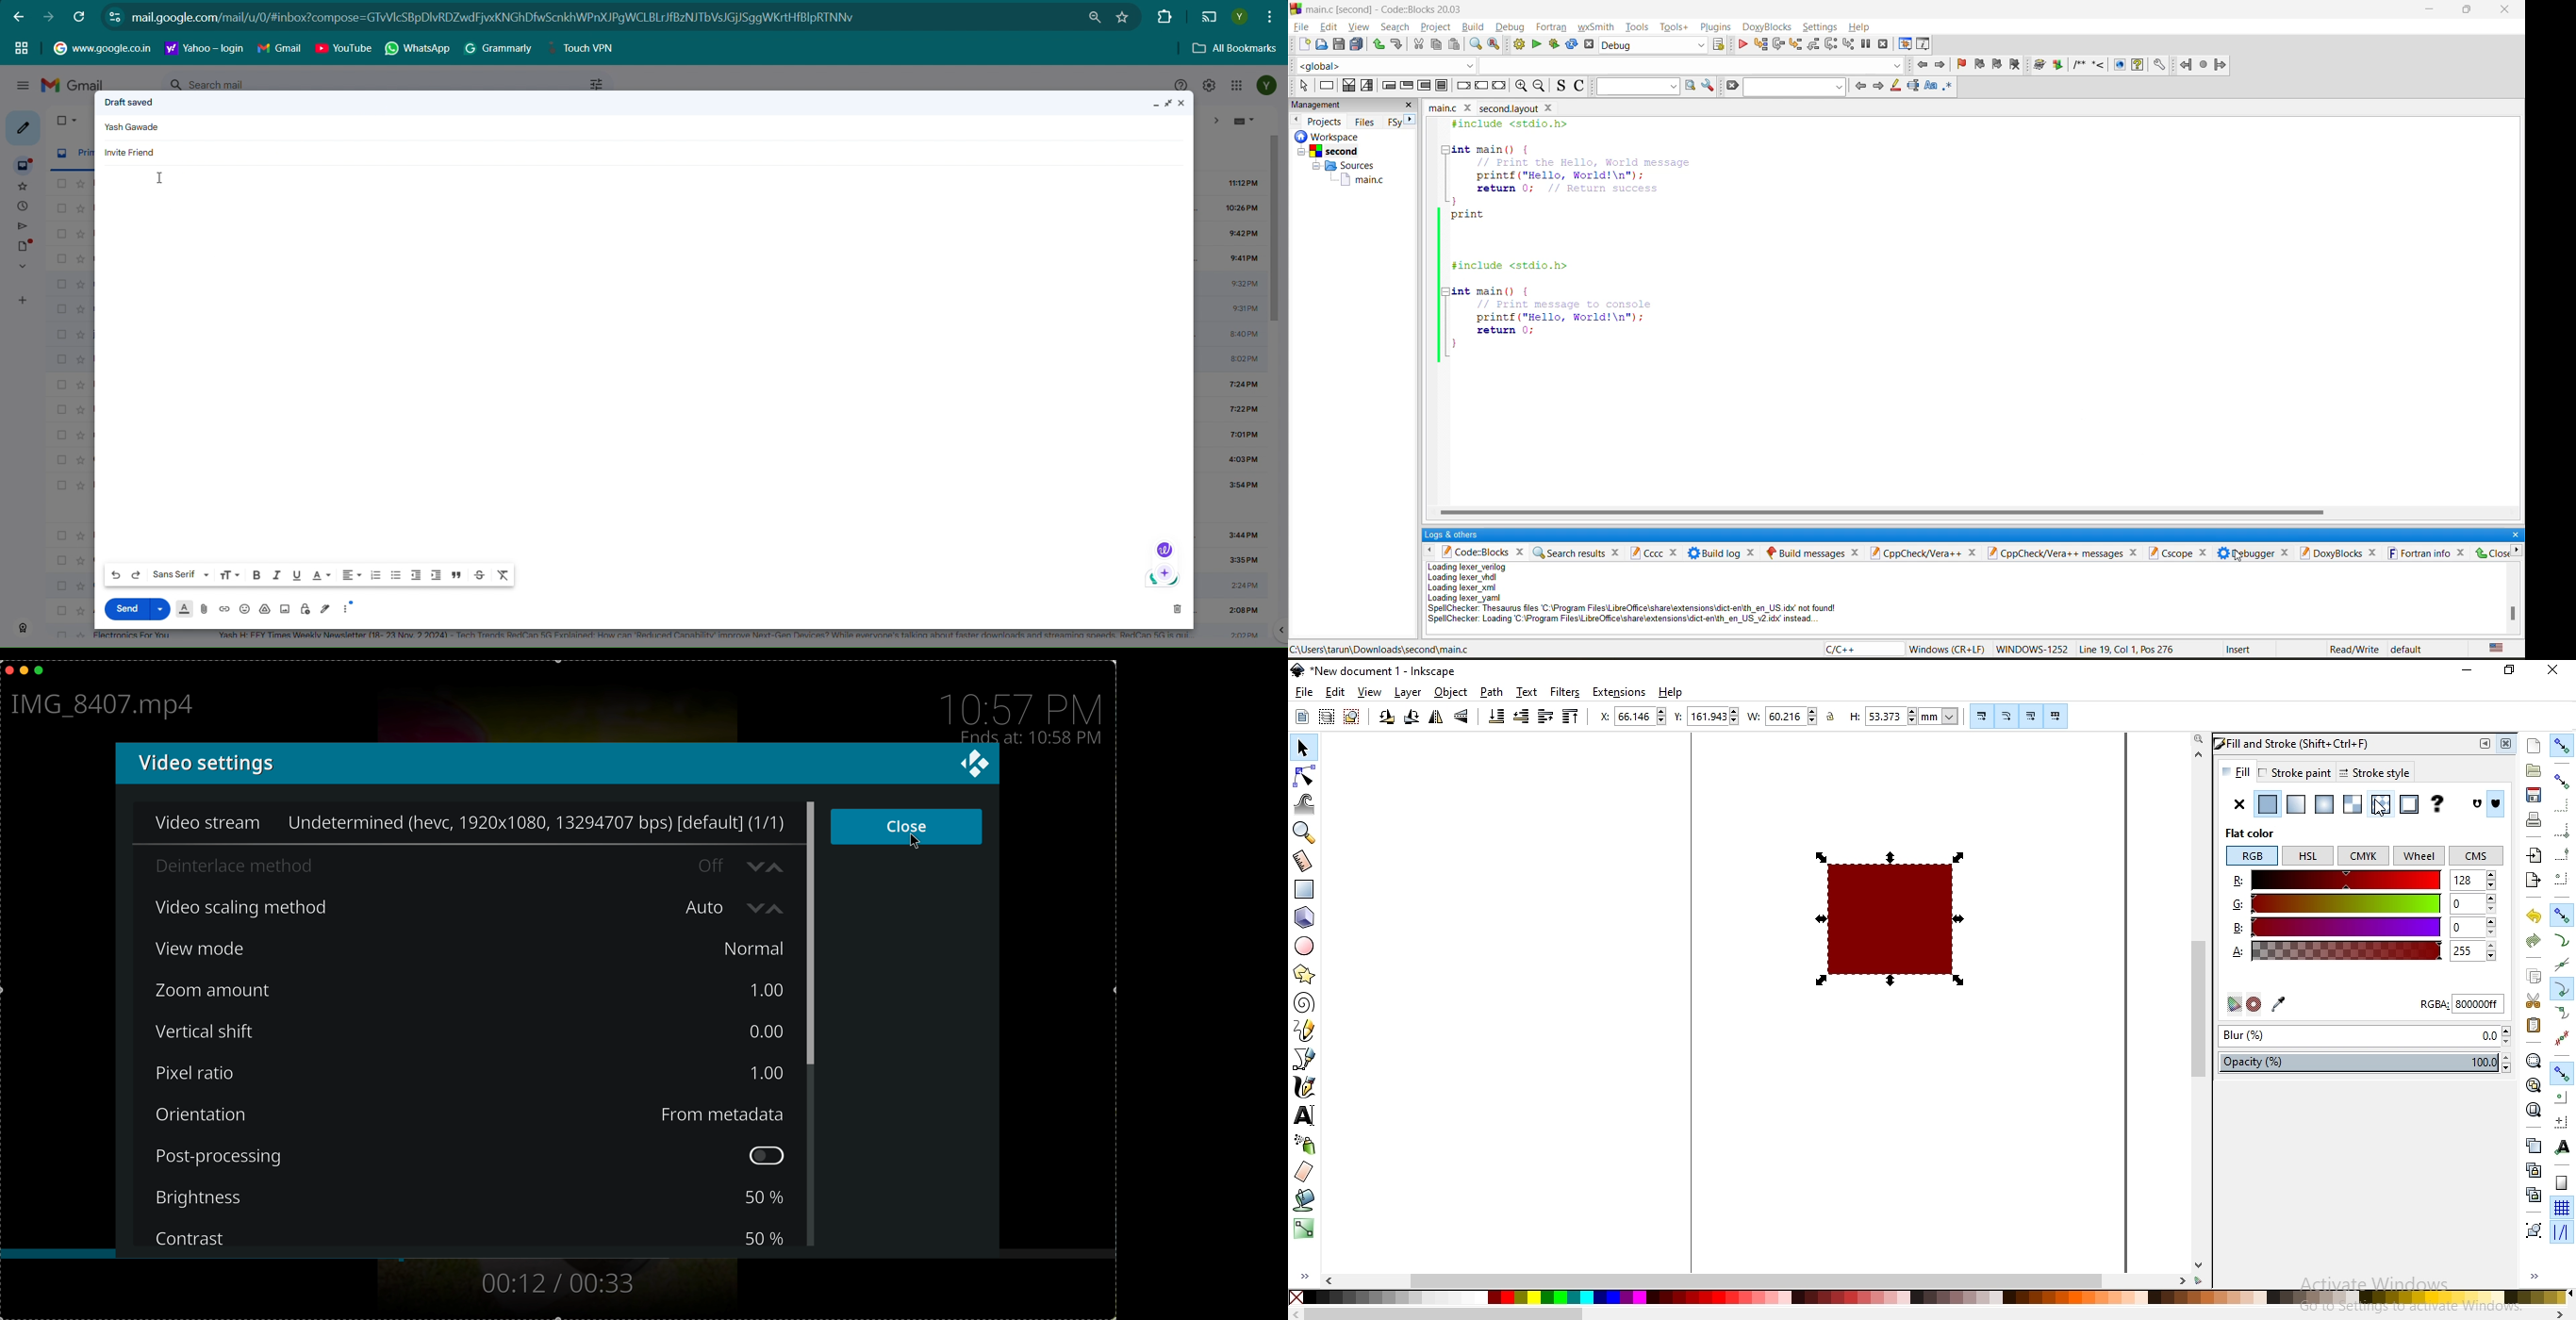 This screenshot has height=1344, width=2576. I want to click on Bulleted list, so click(396, 576).